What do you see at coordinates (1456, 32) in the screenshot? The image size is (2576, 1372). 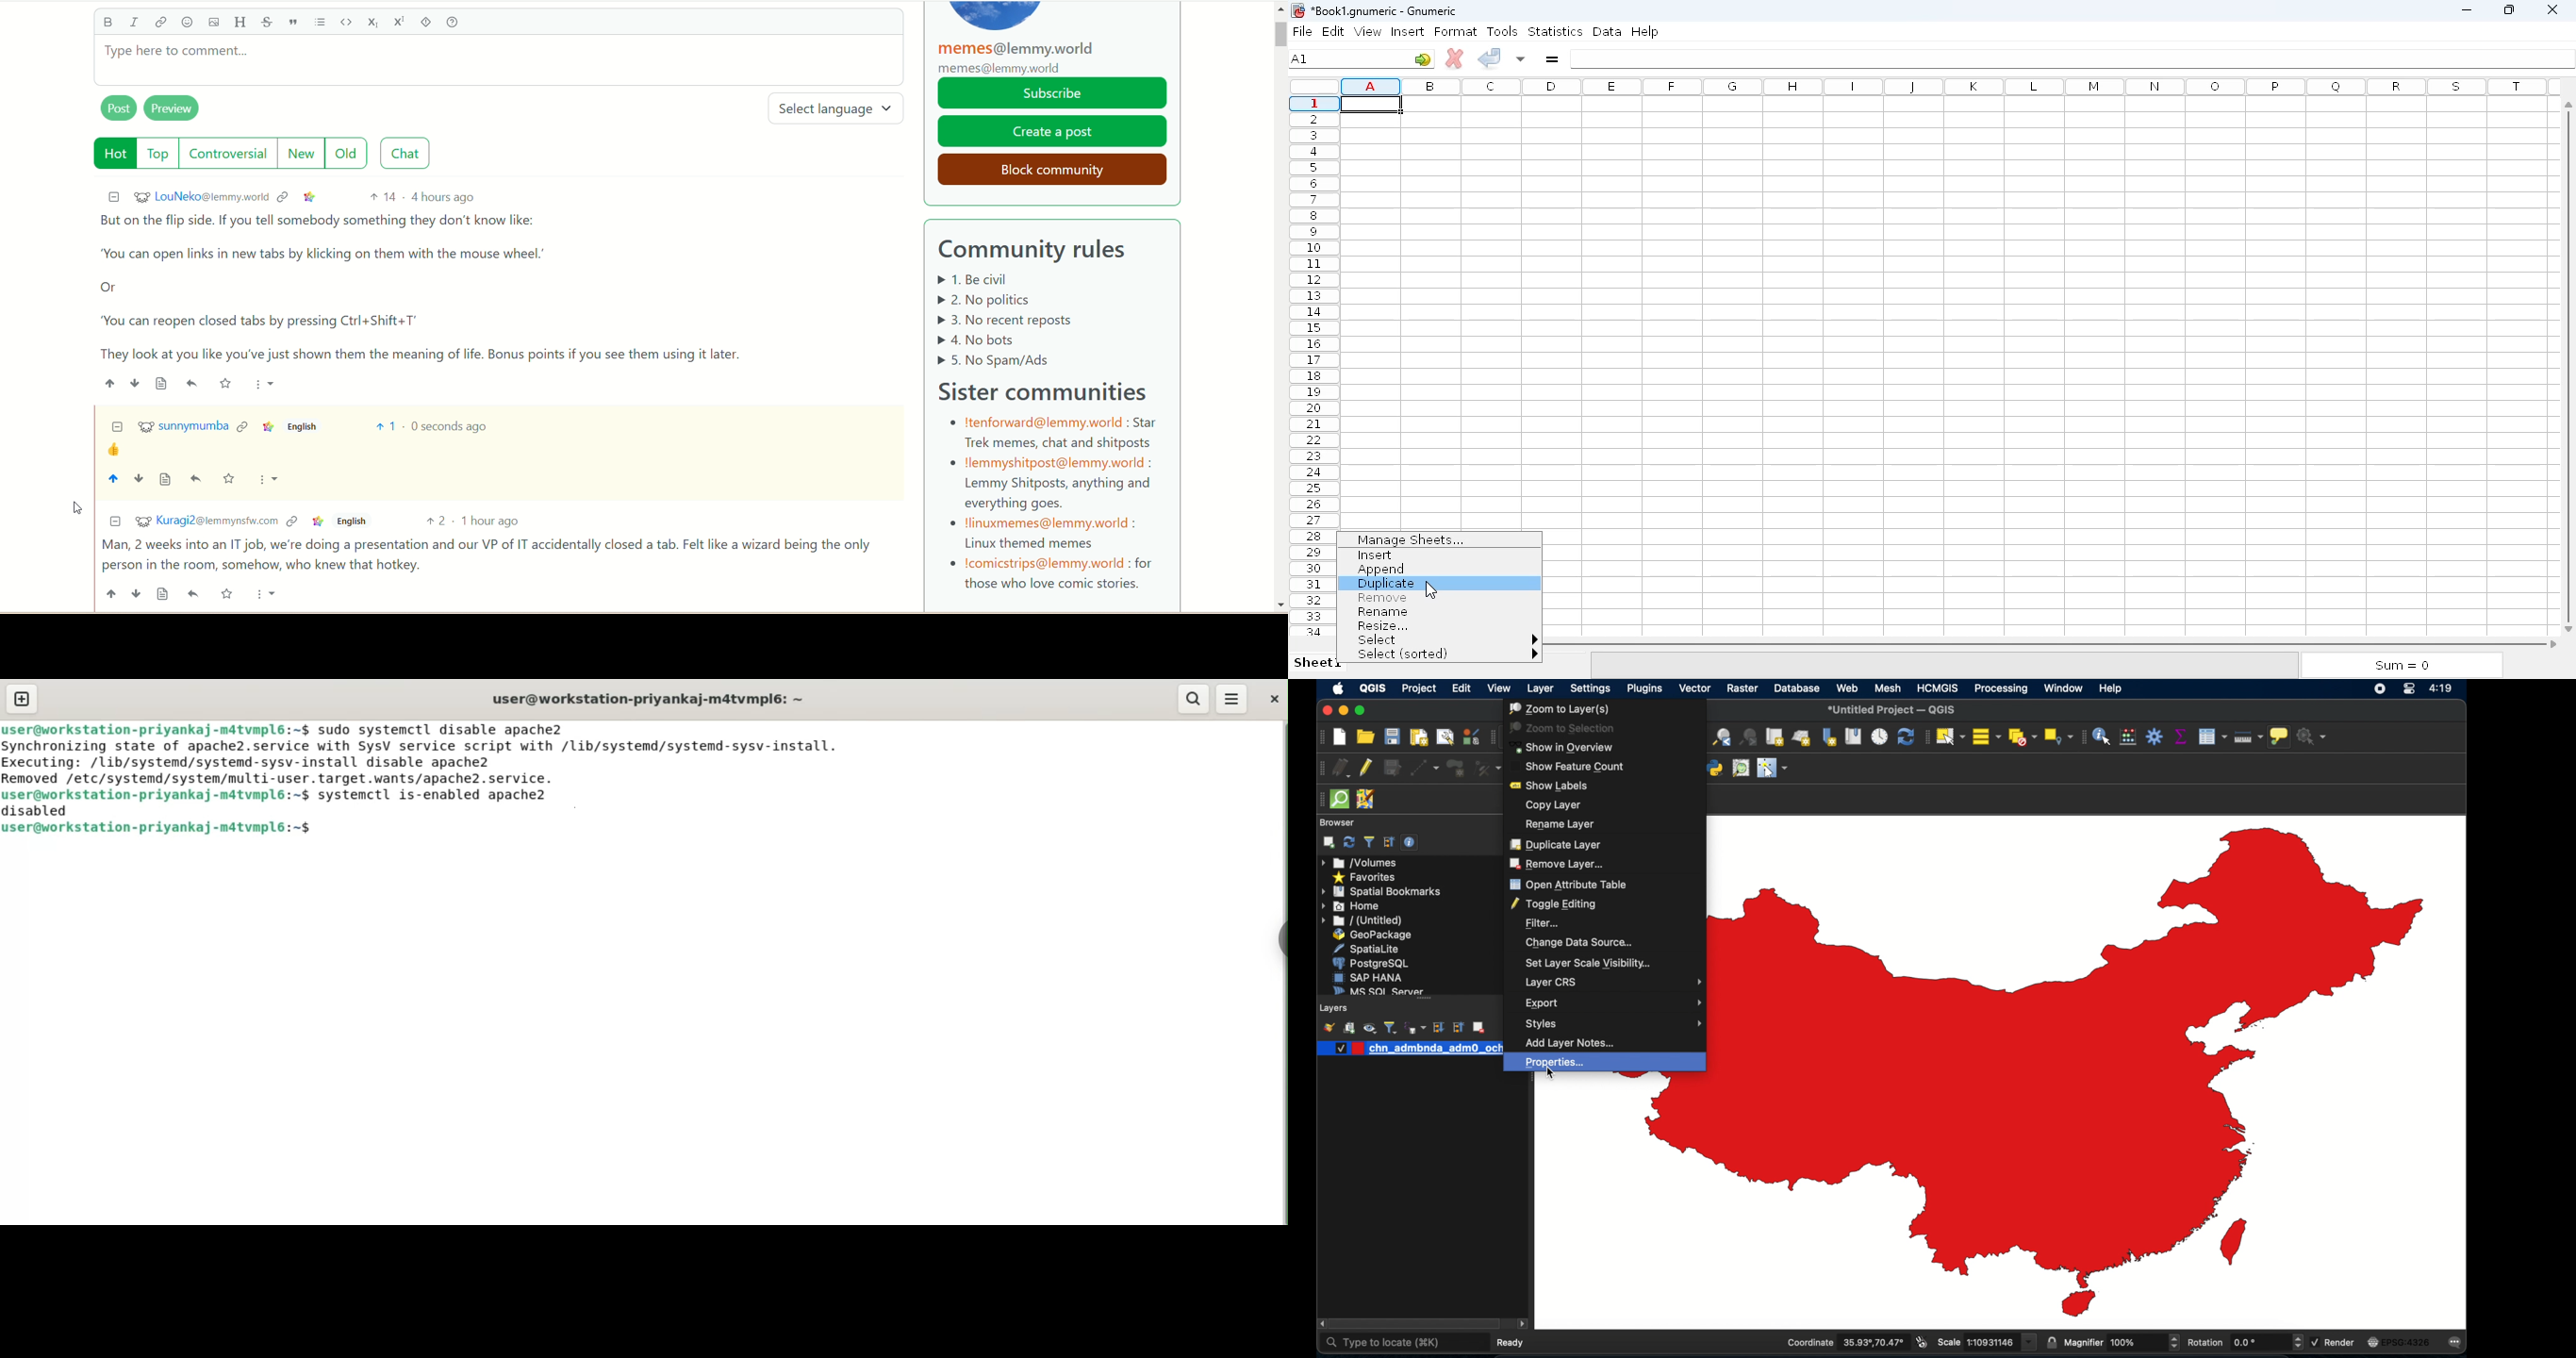 I see `format` at bounding box center [1456, 32].